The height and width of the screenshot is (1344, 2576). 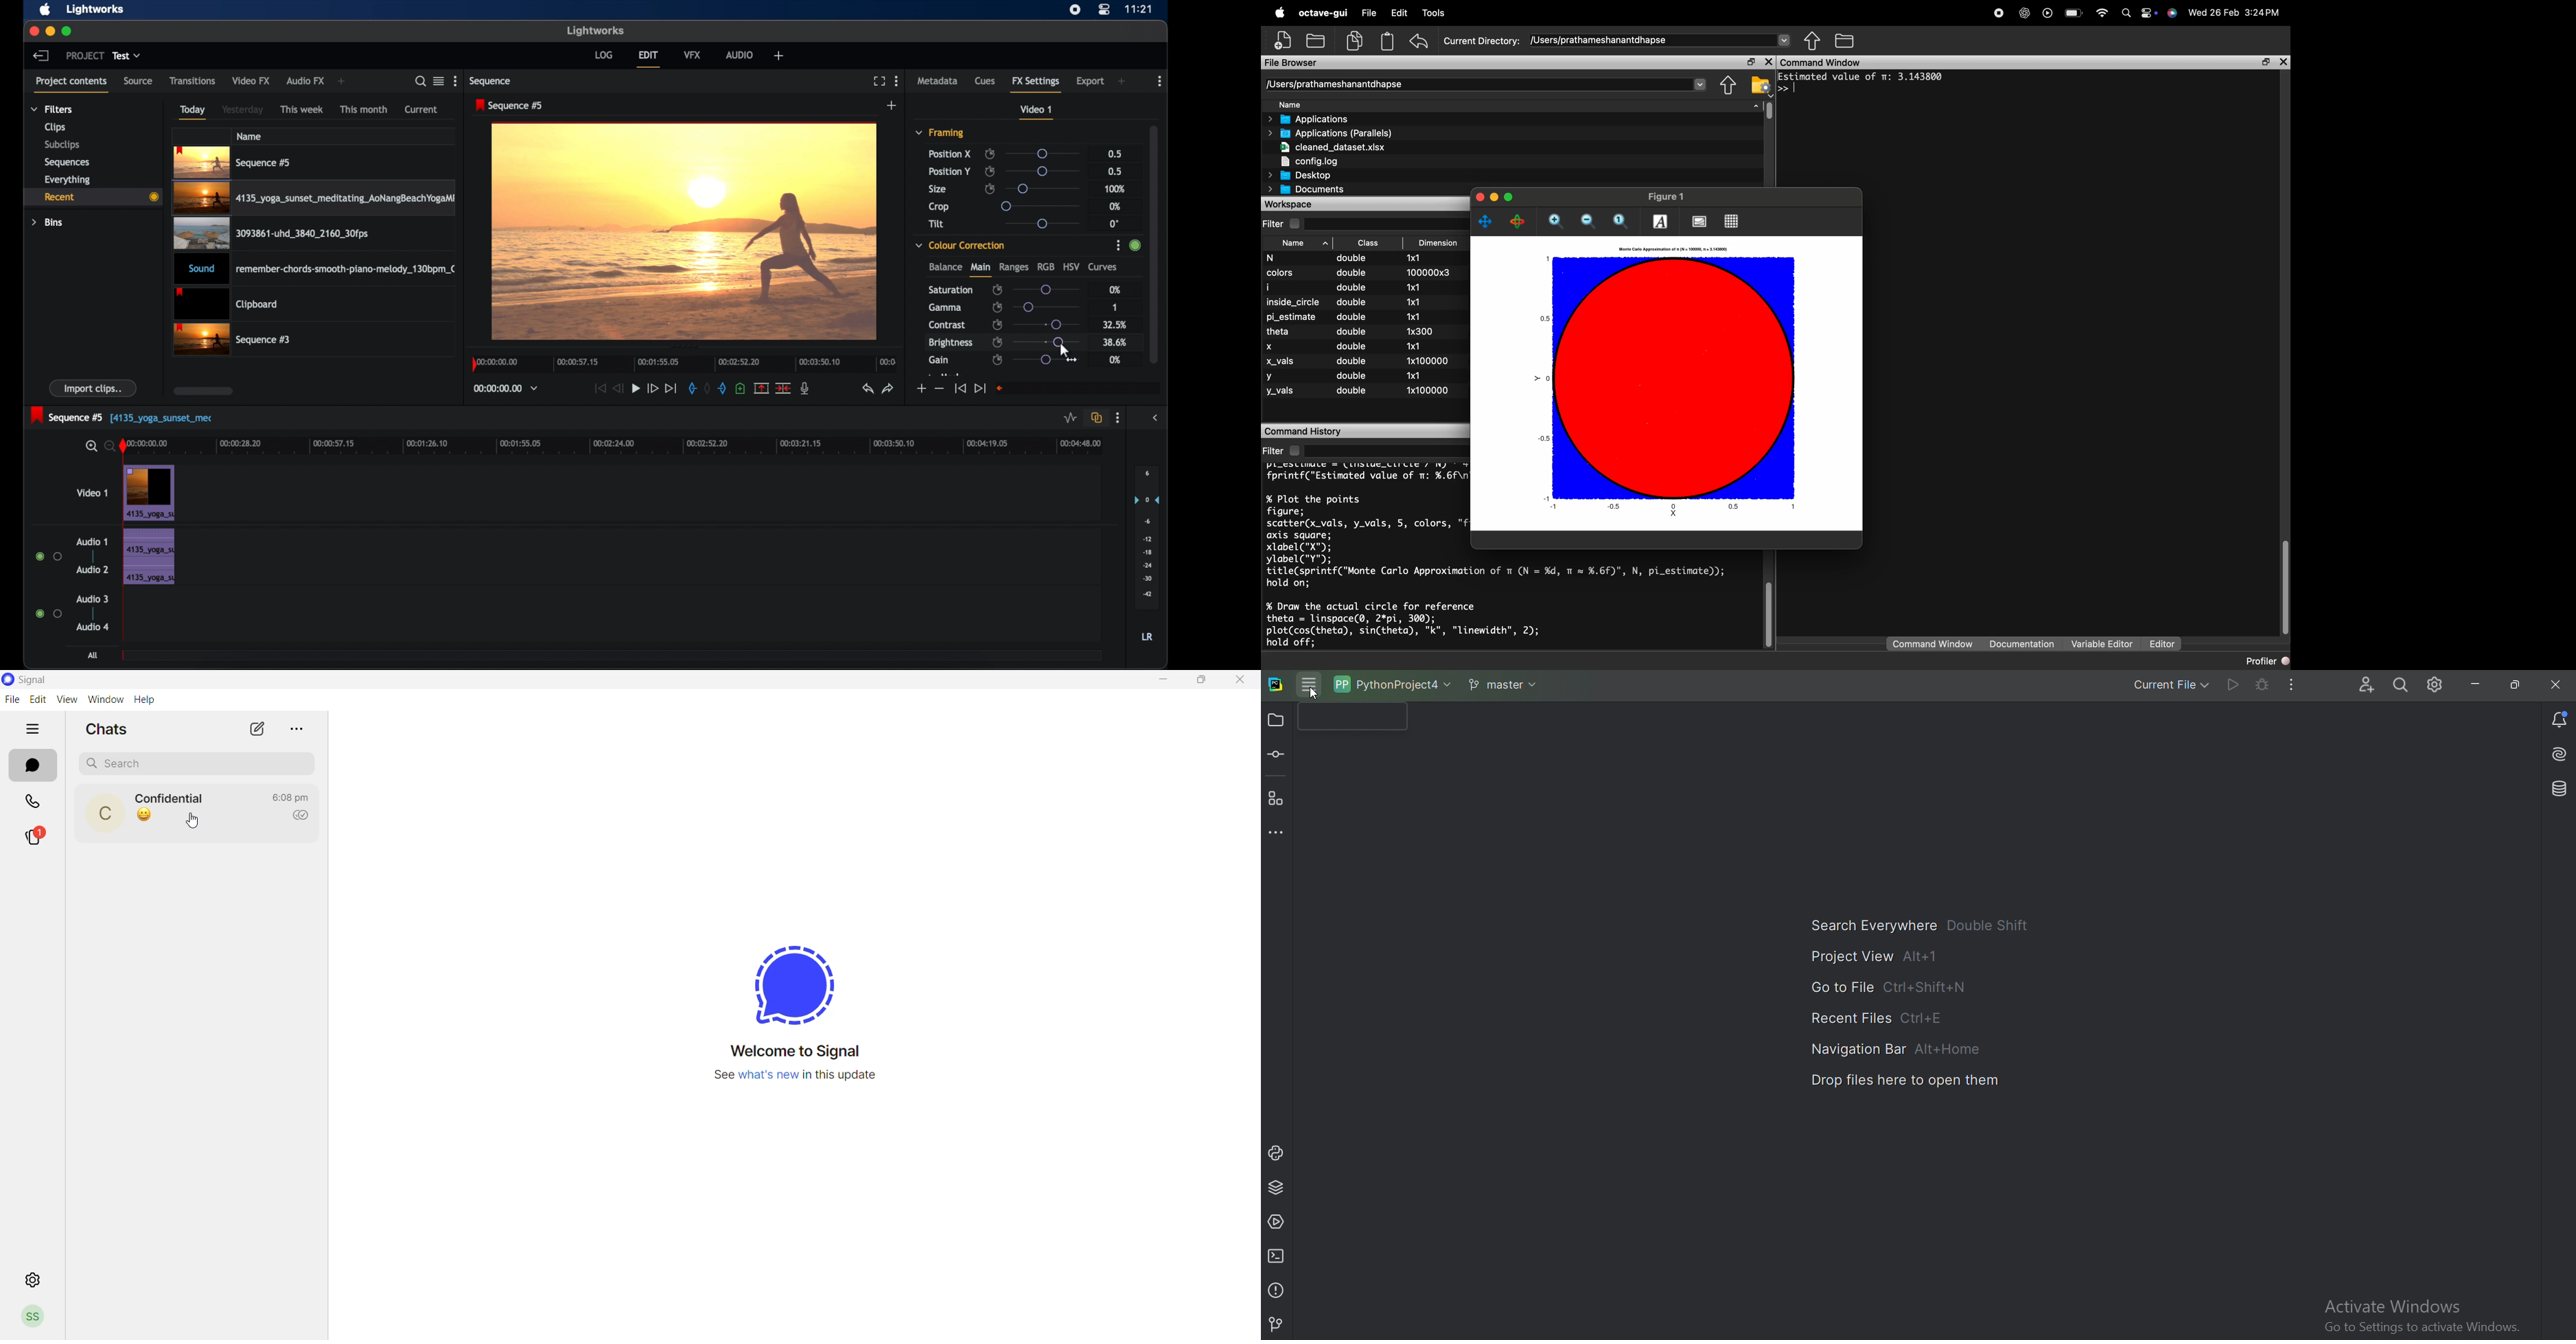 What do you see at coordinates (233, 340) in the screenshot?
I see `video clip` at bounding box center [233, 340].